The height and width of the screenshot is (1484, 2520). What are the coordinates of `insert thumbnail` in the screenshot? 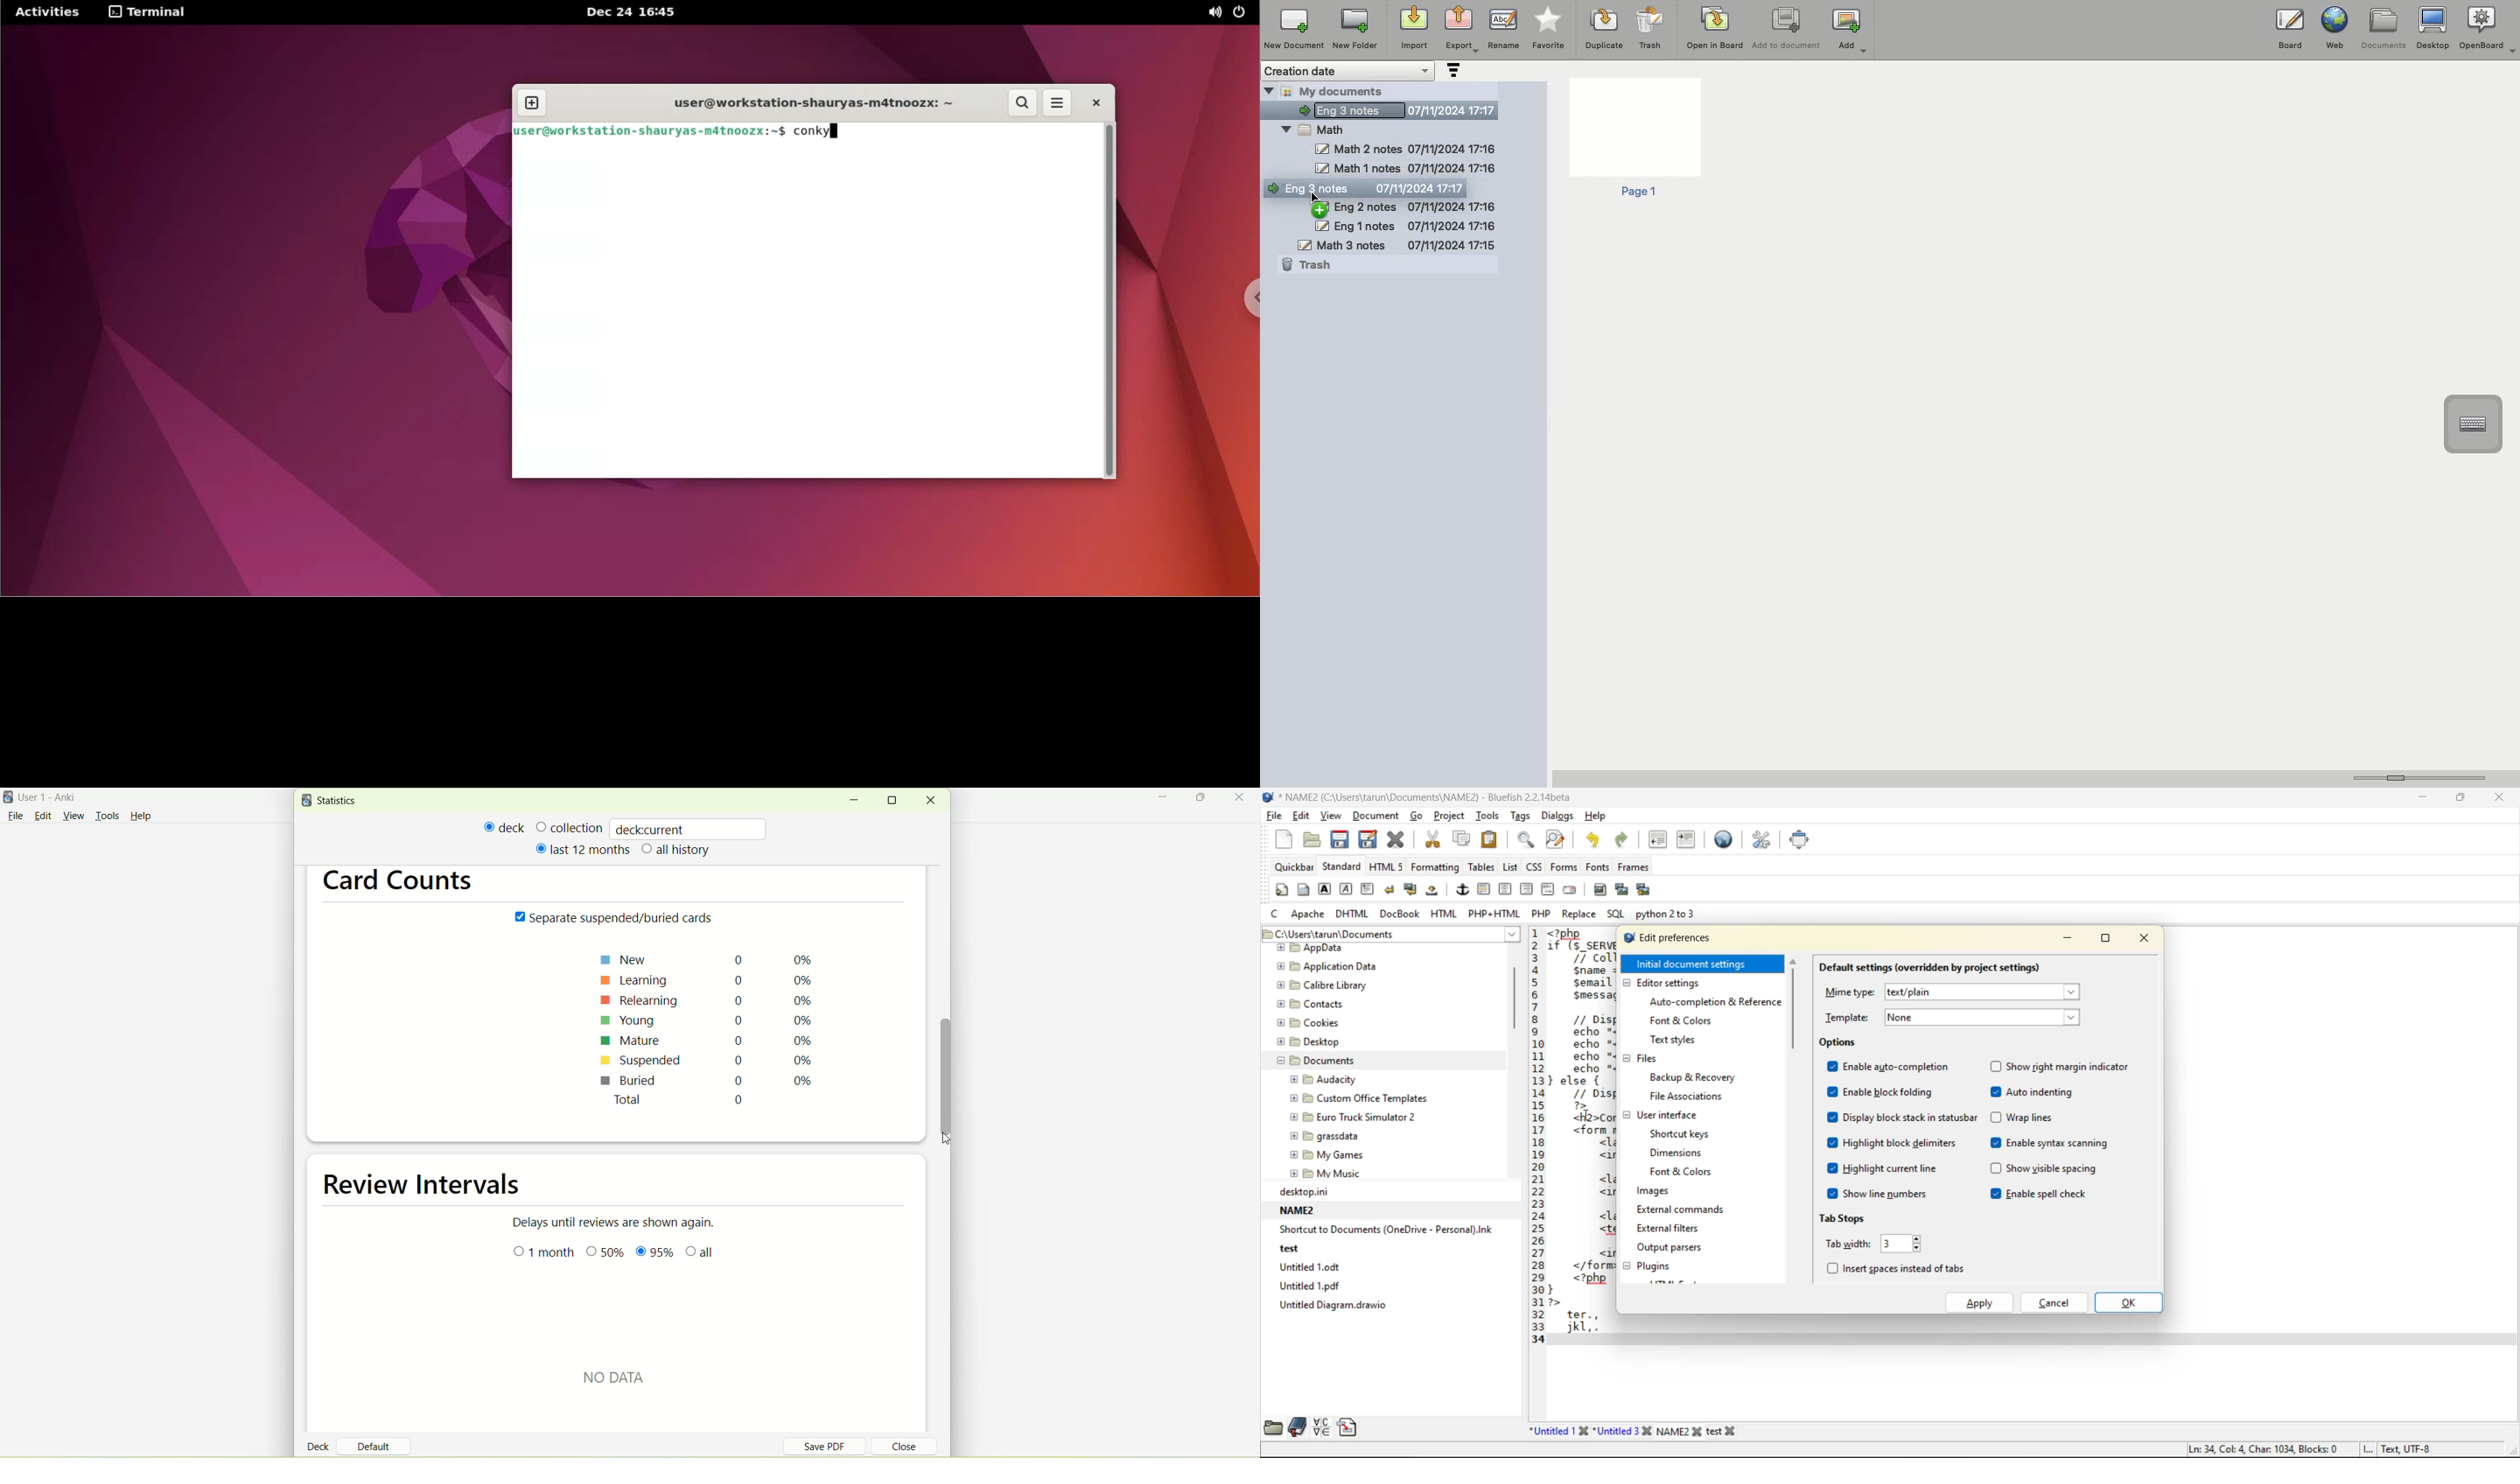 It's located at (1621, 889).